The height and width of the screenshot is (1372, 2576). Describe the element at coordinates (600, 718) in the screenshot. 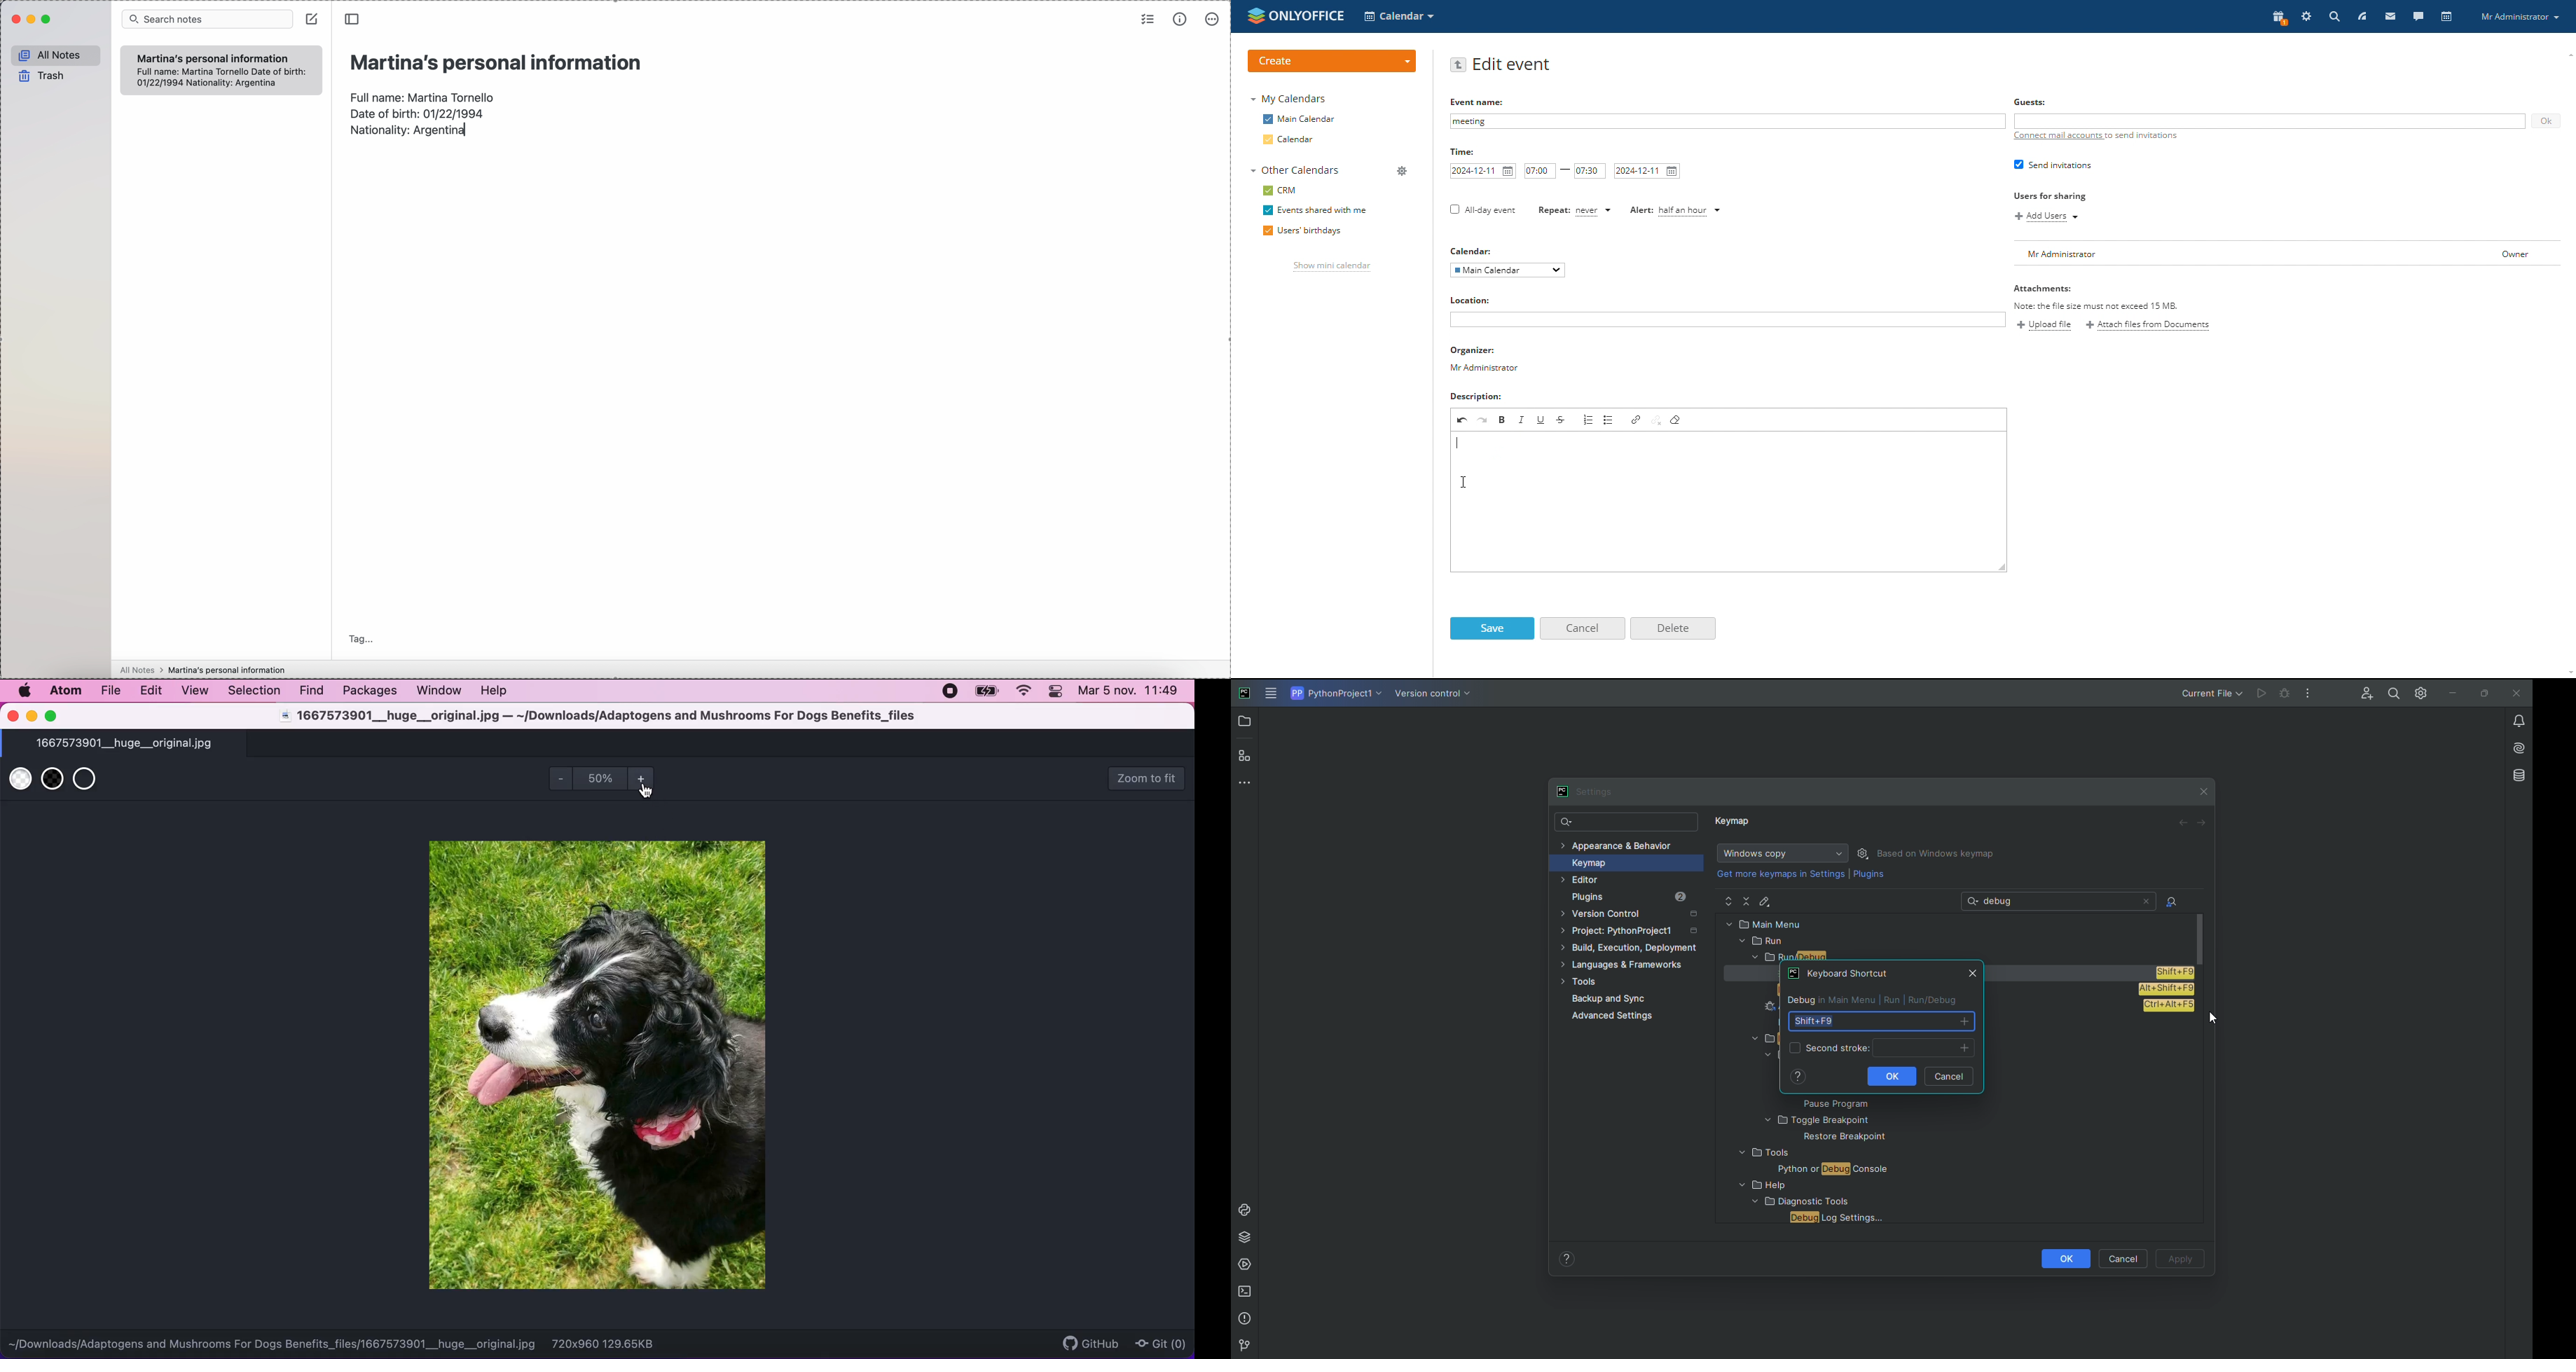

I see `1667573901_huge_original.jpg--/downloads/adaptogens and mushrooms for dog benefits_files` at that location.